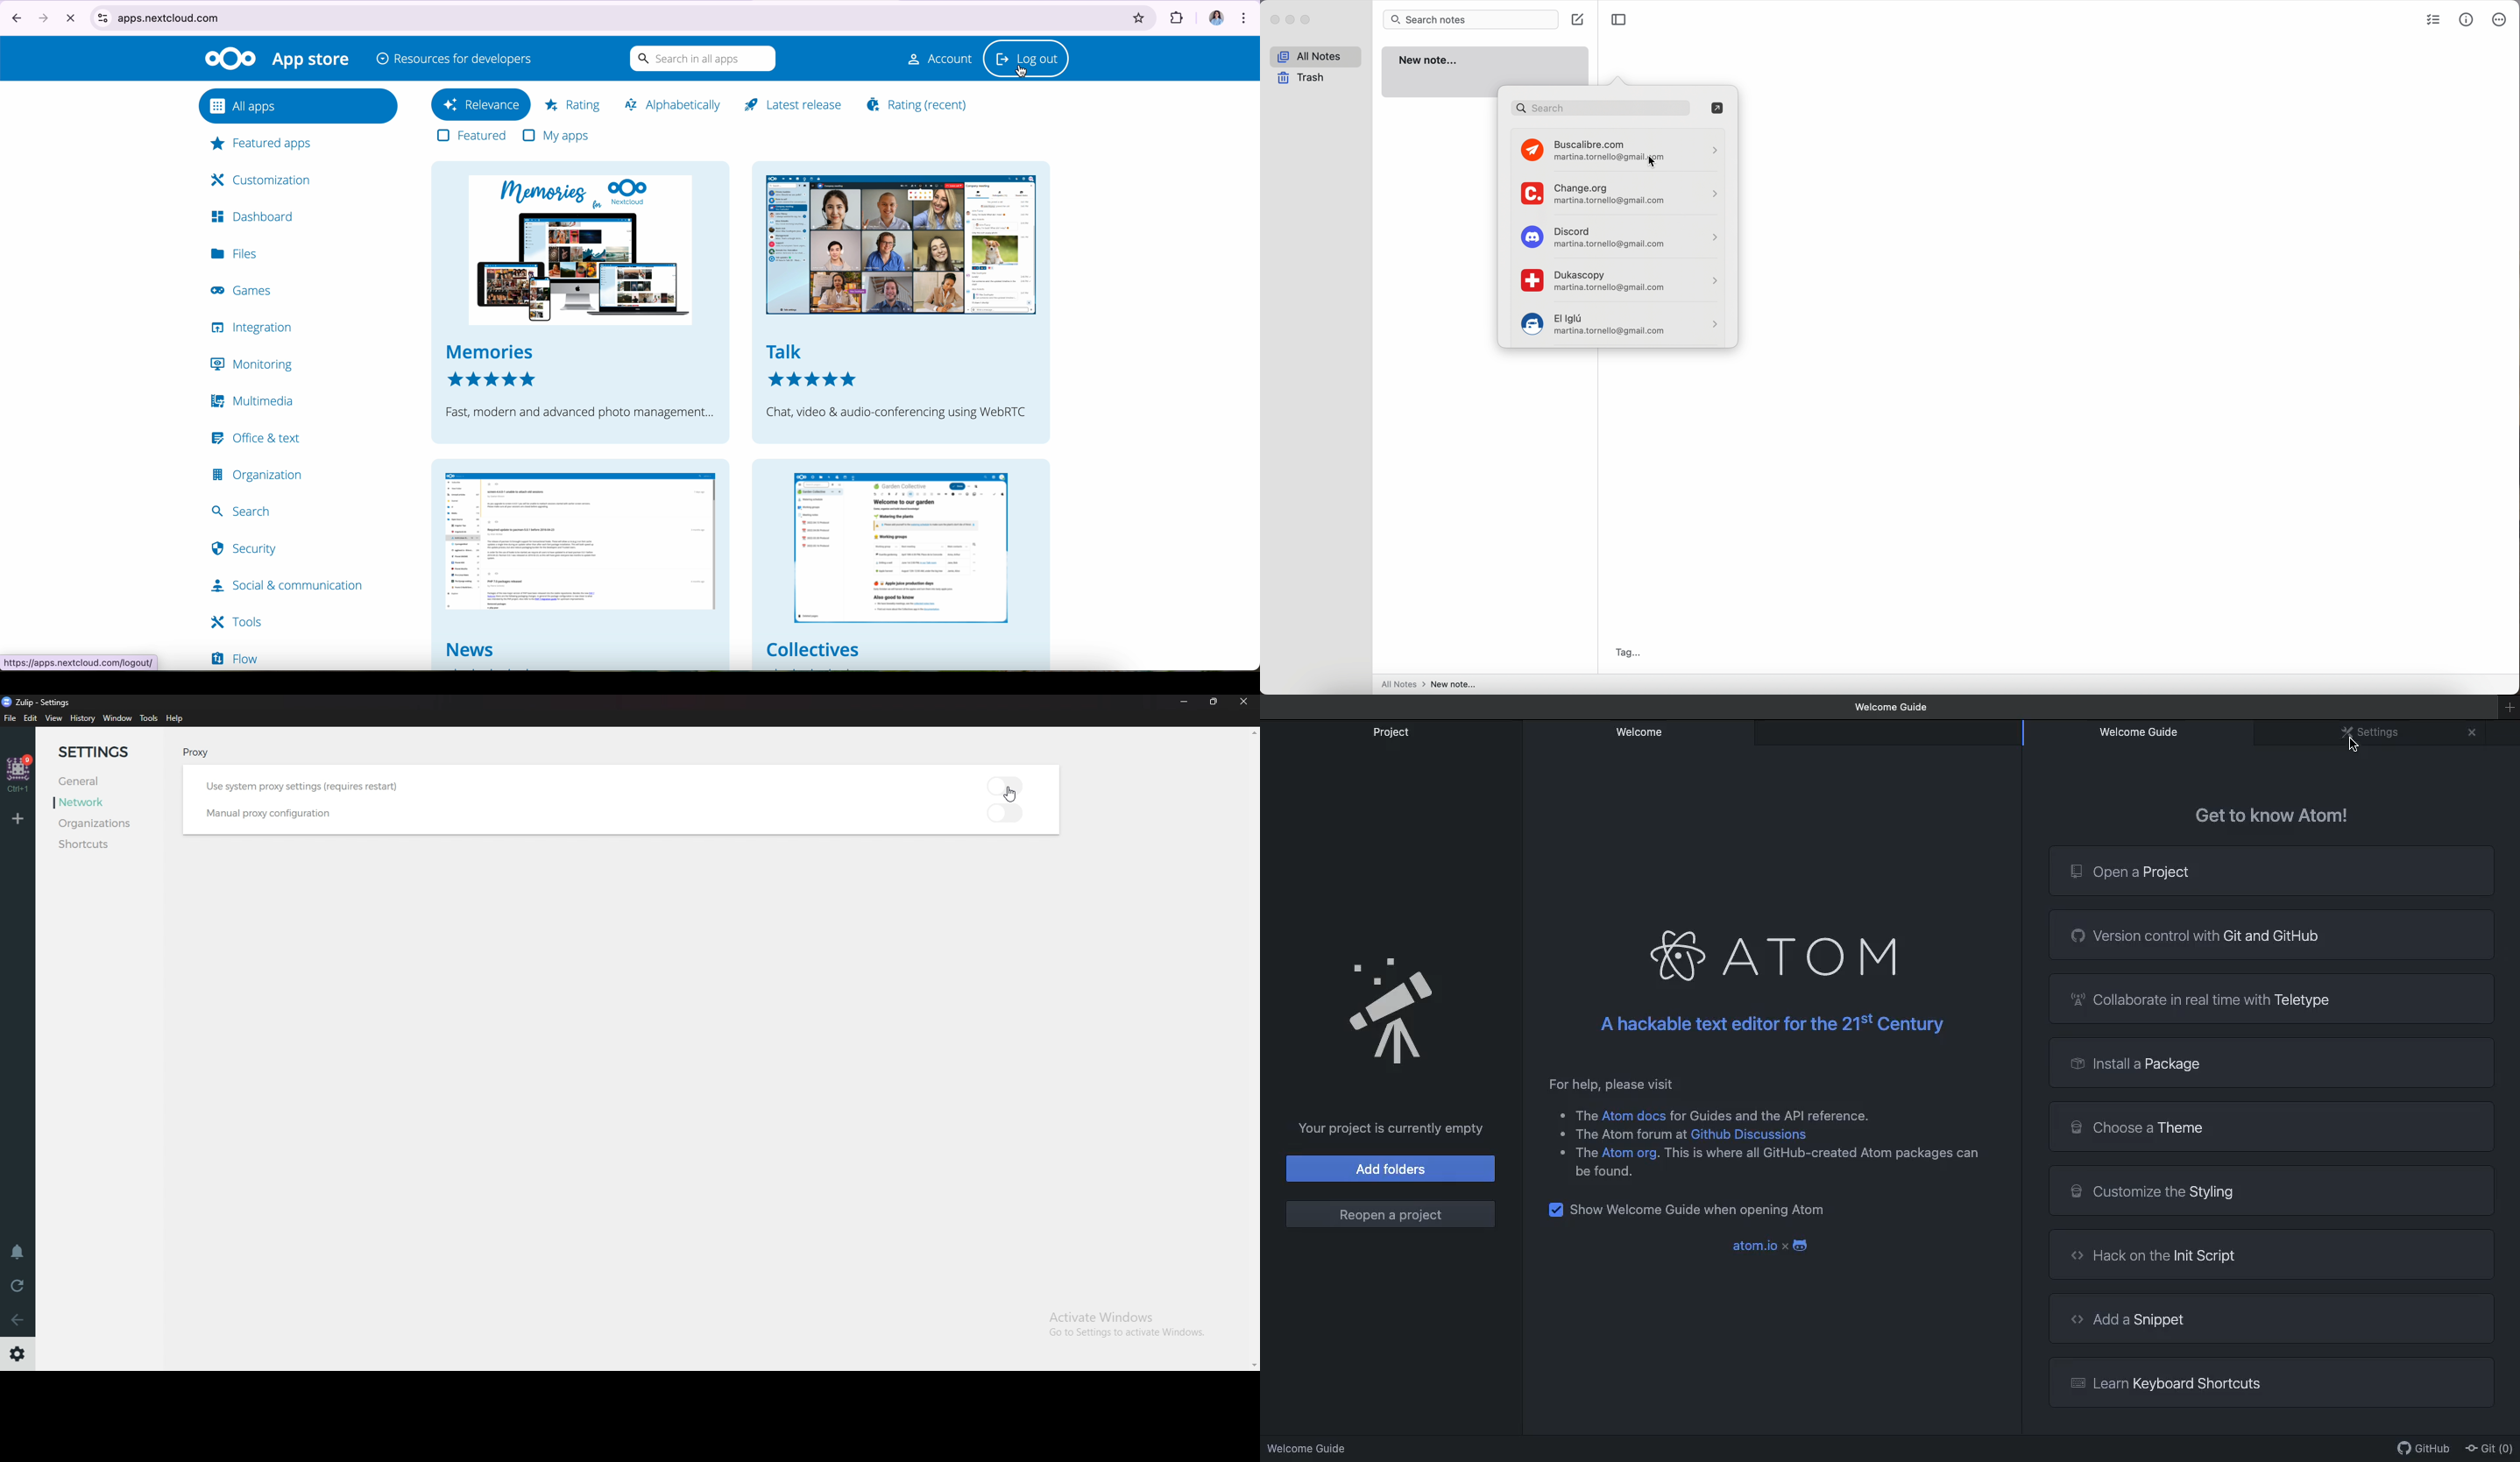 The width and height of the screenshot is (2520, 1484). Describe the element at coordinates (250, 218) in the screenshot. I see `dashboard` at that location.